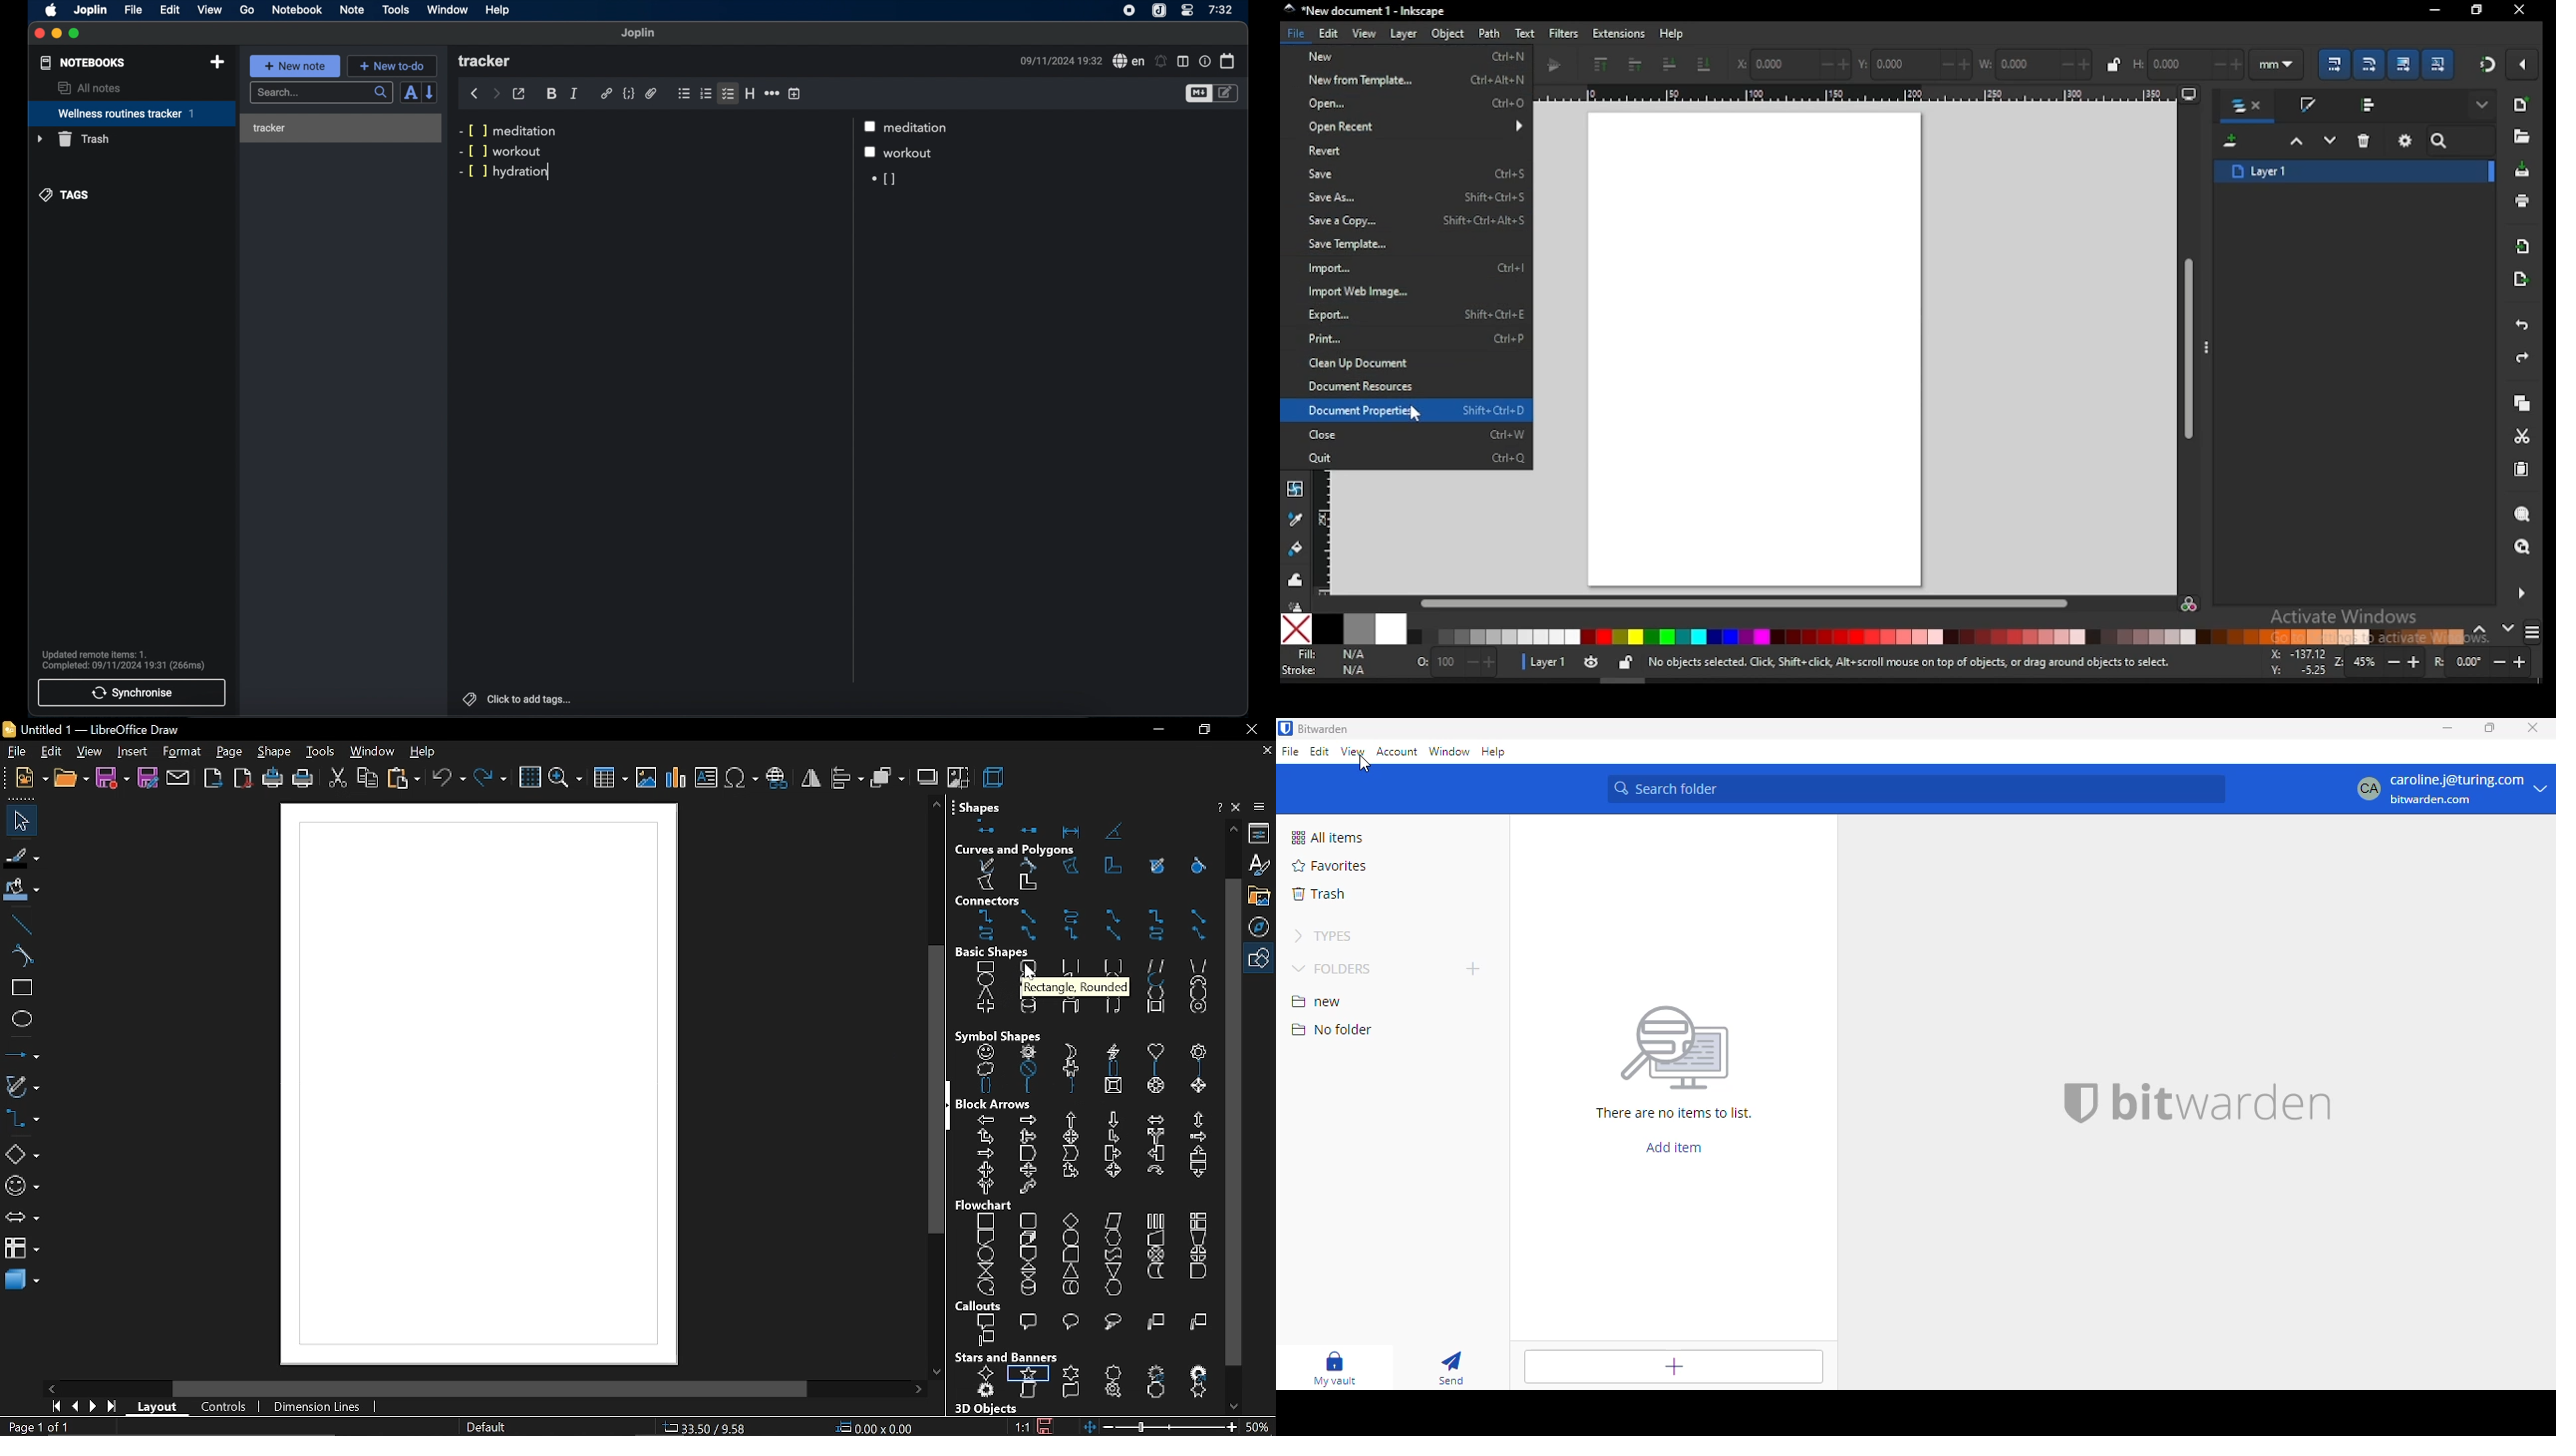 Image resolution: width=2576 pixels, height=1456 pixels. What do you see at coordinates (519, 93) in the screenshot?
I see `toggle external editor` at bounding box center [519, 93].